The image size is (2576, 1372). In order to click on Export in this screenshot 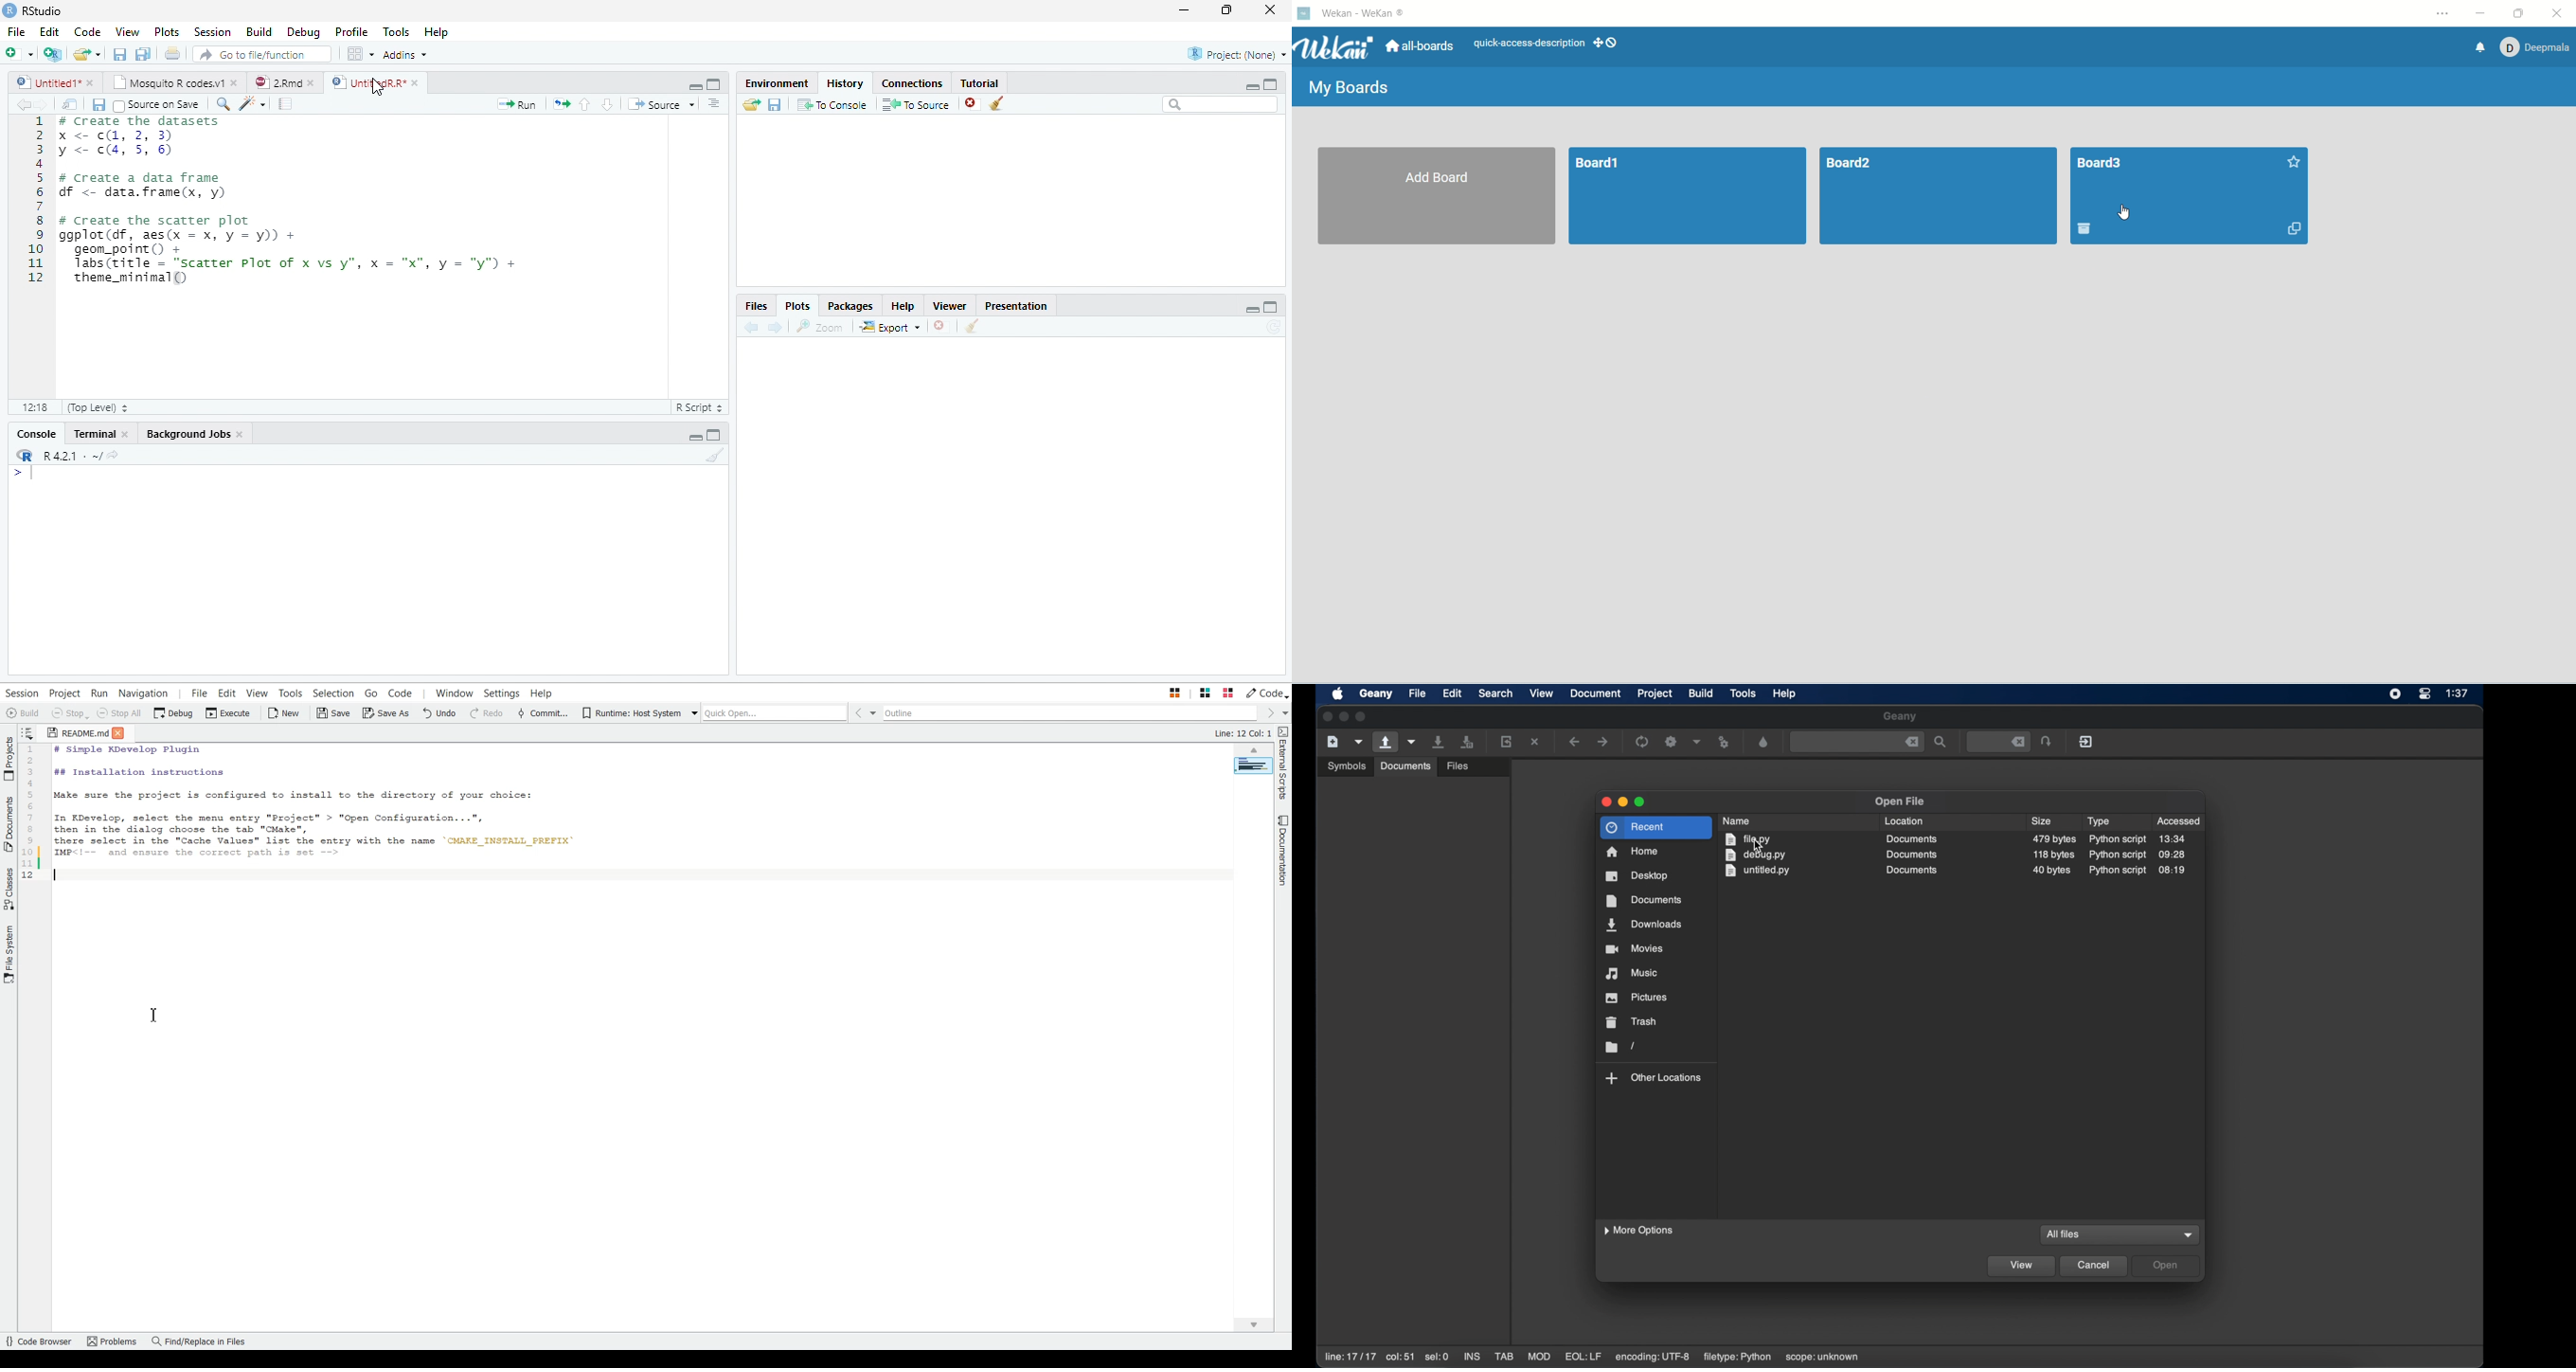, I will do `click(889, 327)`.